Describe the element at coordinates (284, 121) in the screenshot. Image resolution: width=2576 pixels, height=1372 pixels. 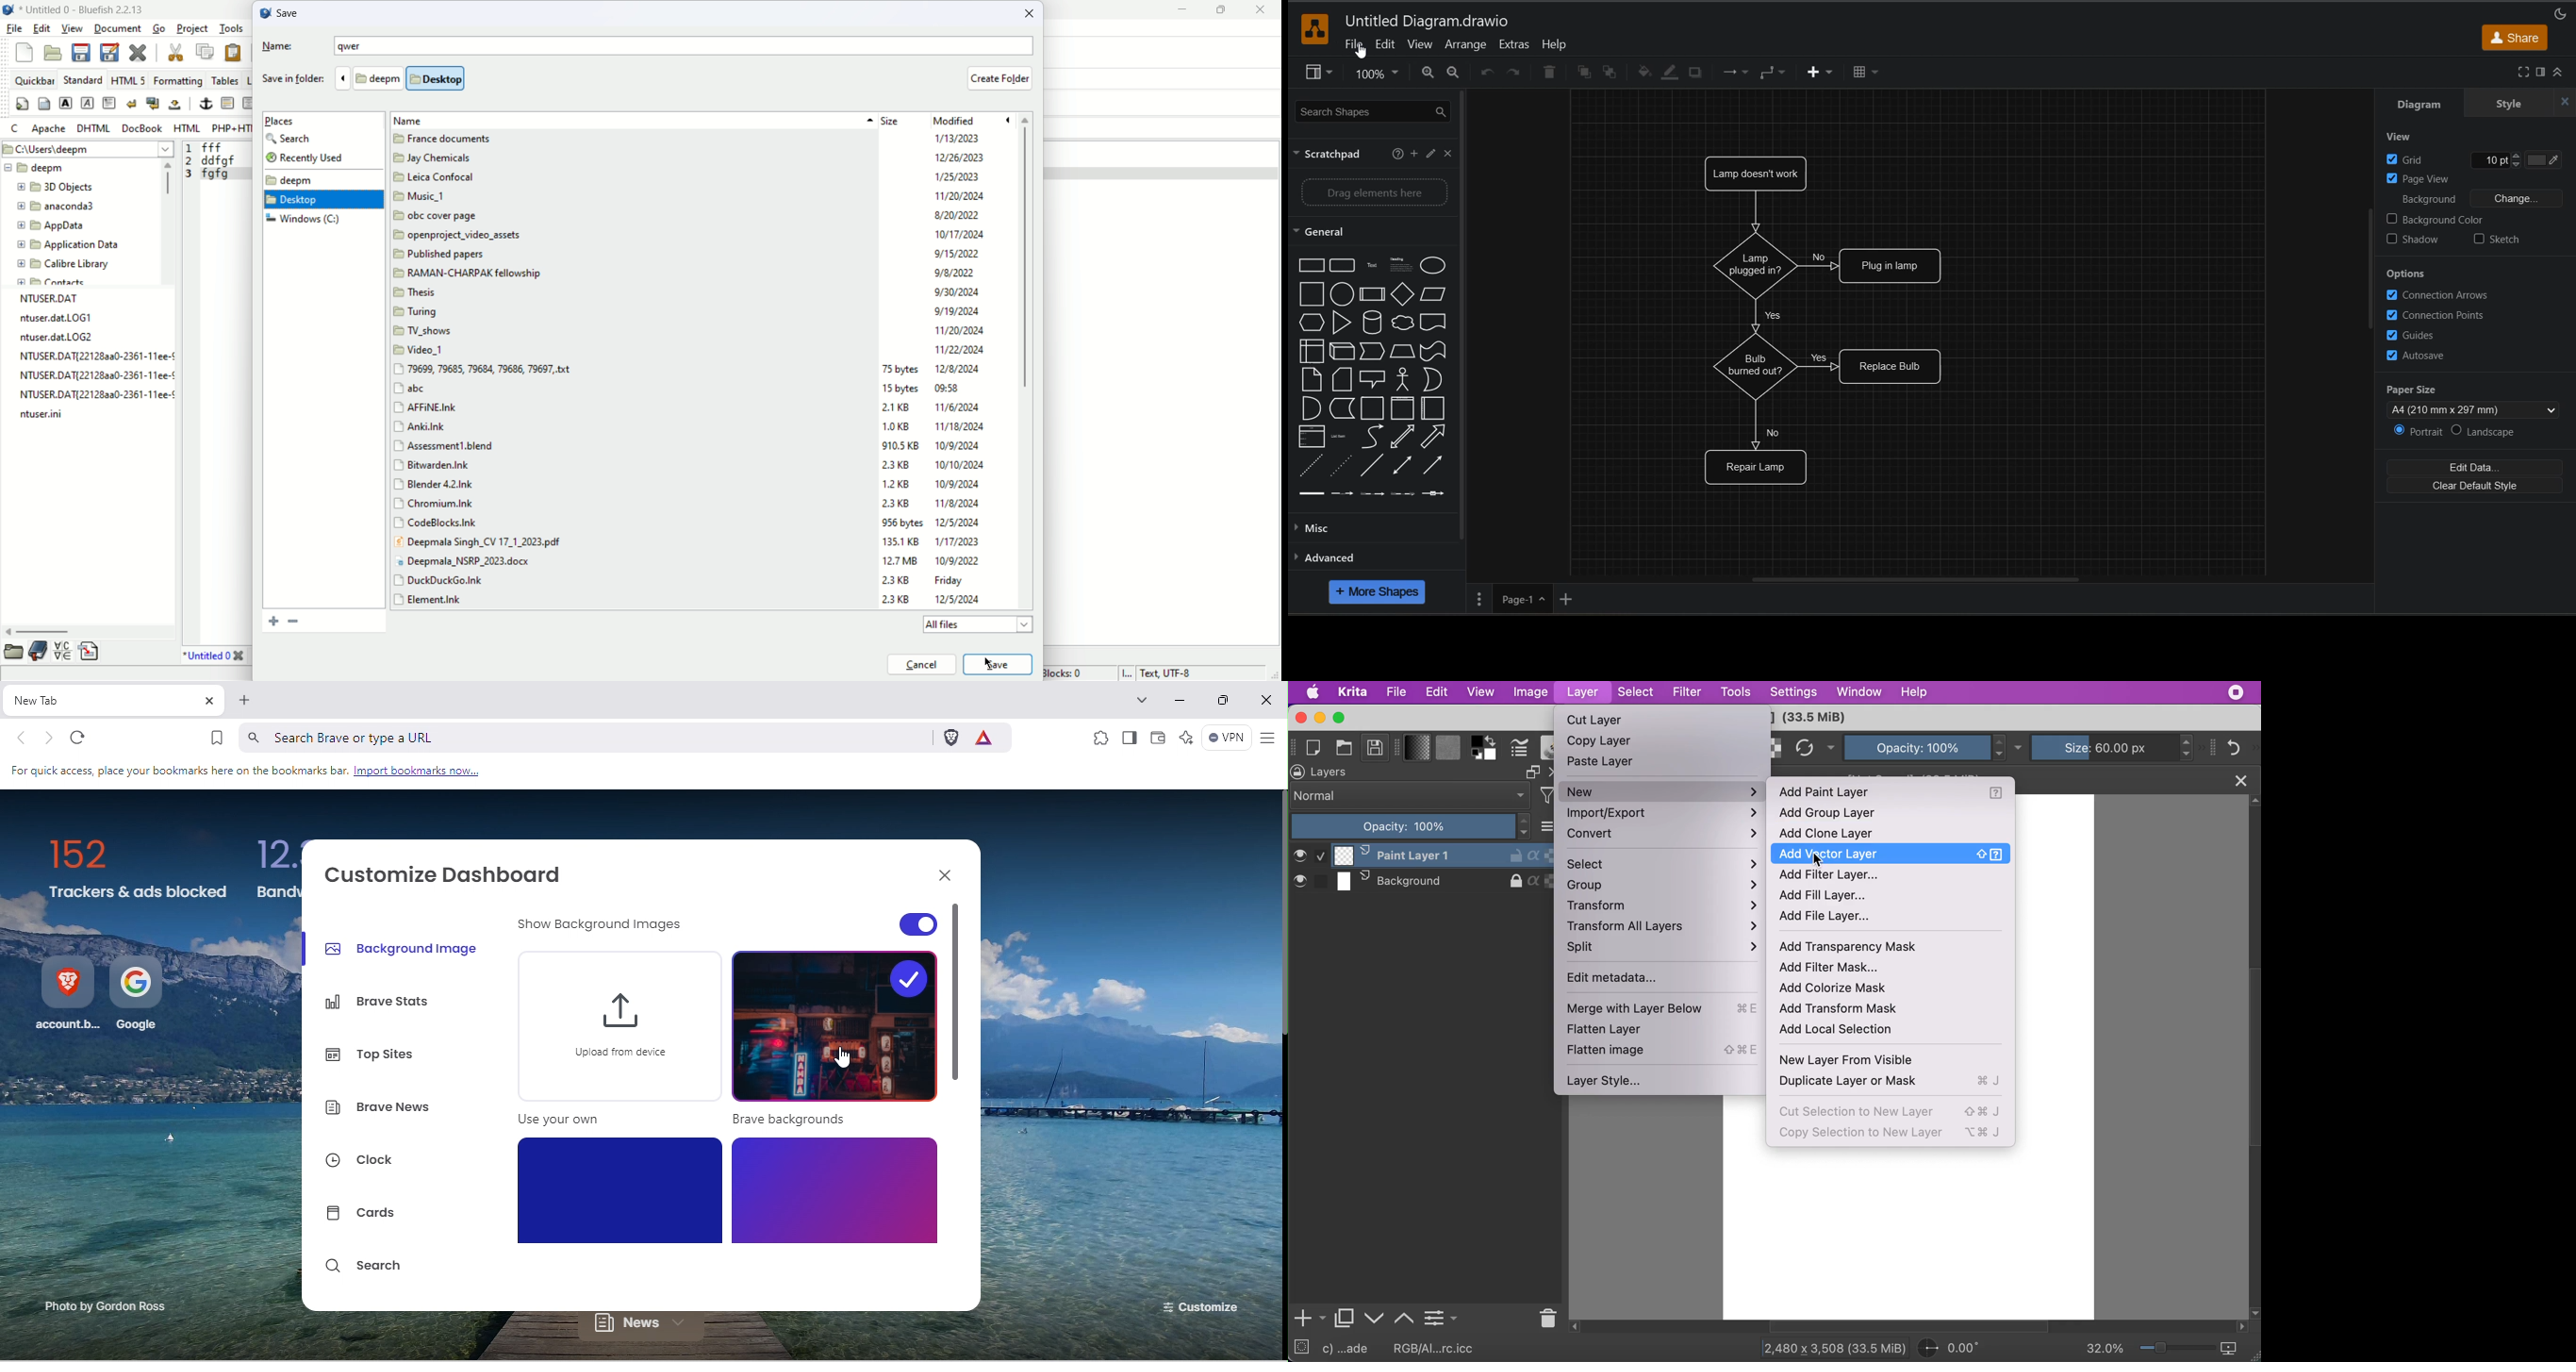
I see `places` at that location.